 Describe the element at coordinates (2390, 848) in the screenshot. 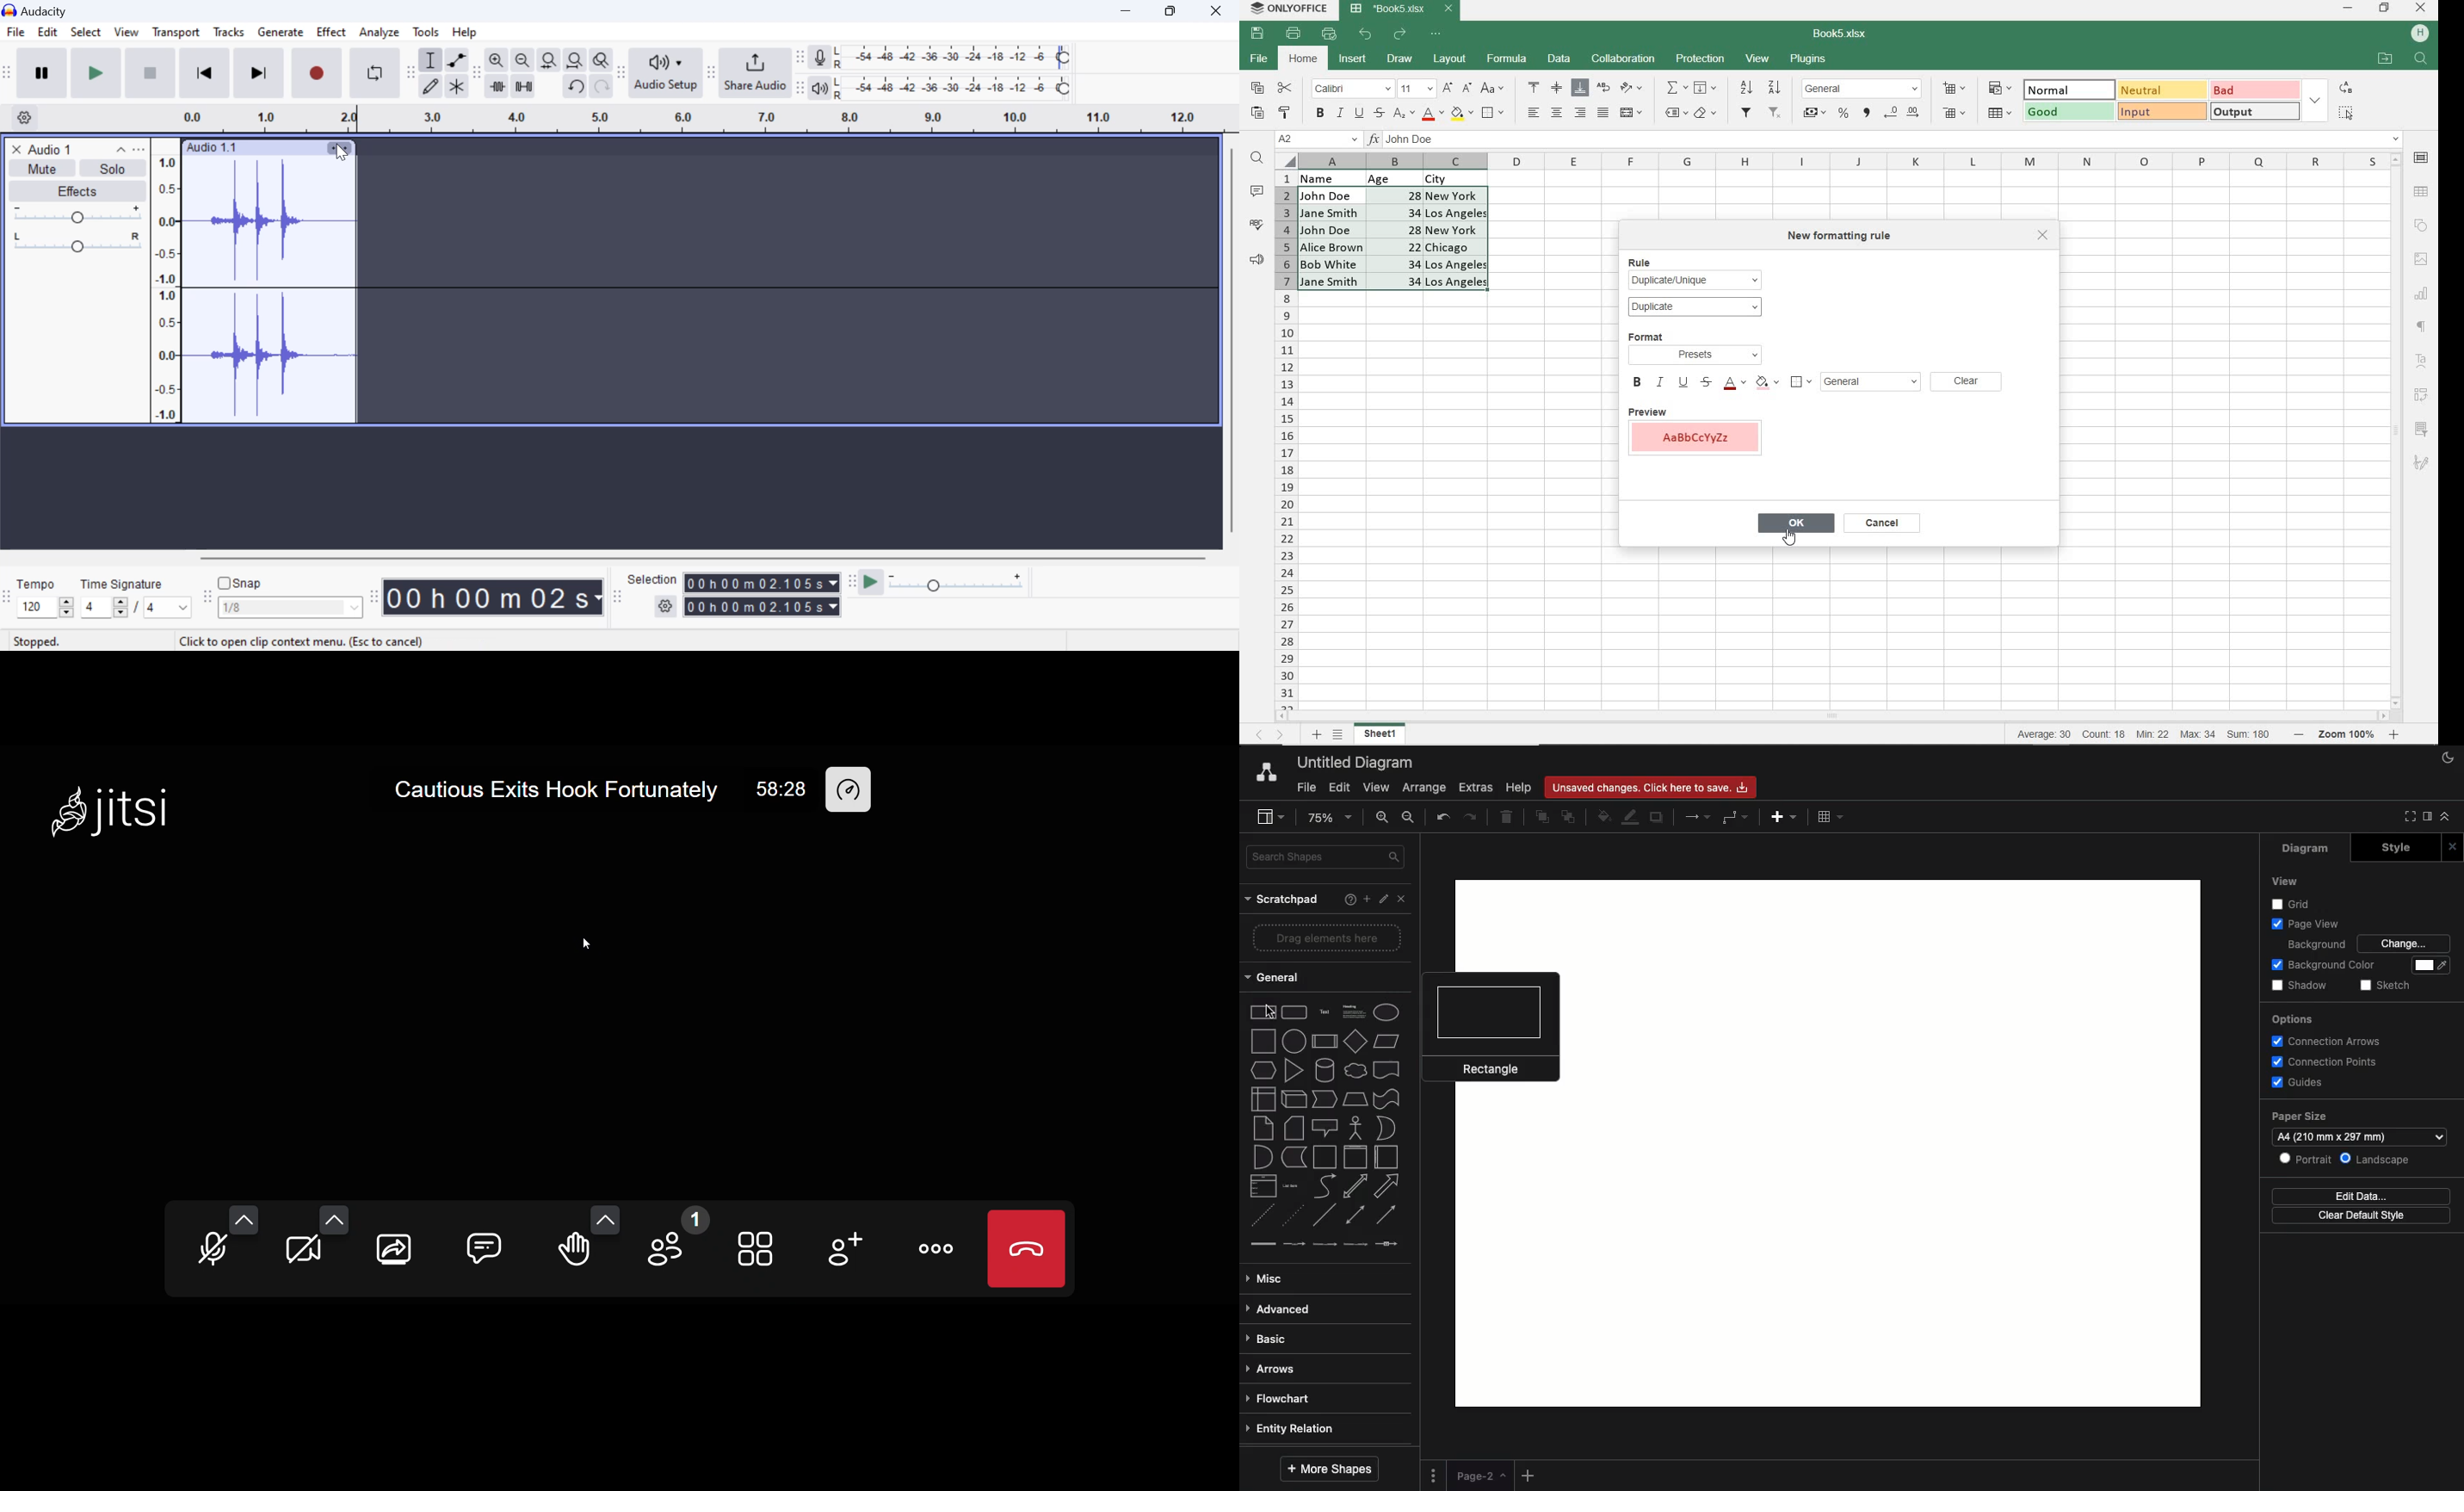

I see `Style` at that location.